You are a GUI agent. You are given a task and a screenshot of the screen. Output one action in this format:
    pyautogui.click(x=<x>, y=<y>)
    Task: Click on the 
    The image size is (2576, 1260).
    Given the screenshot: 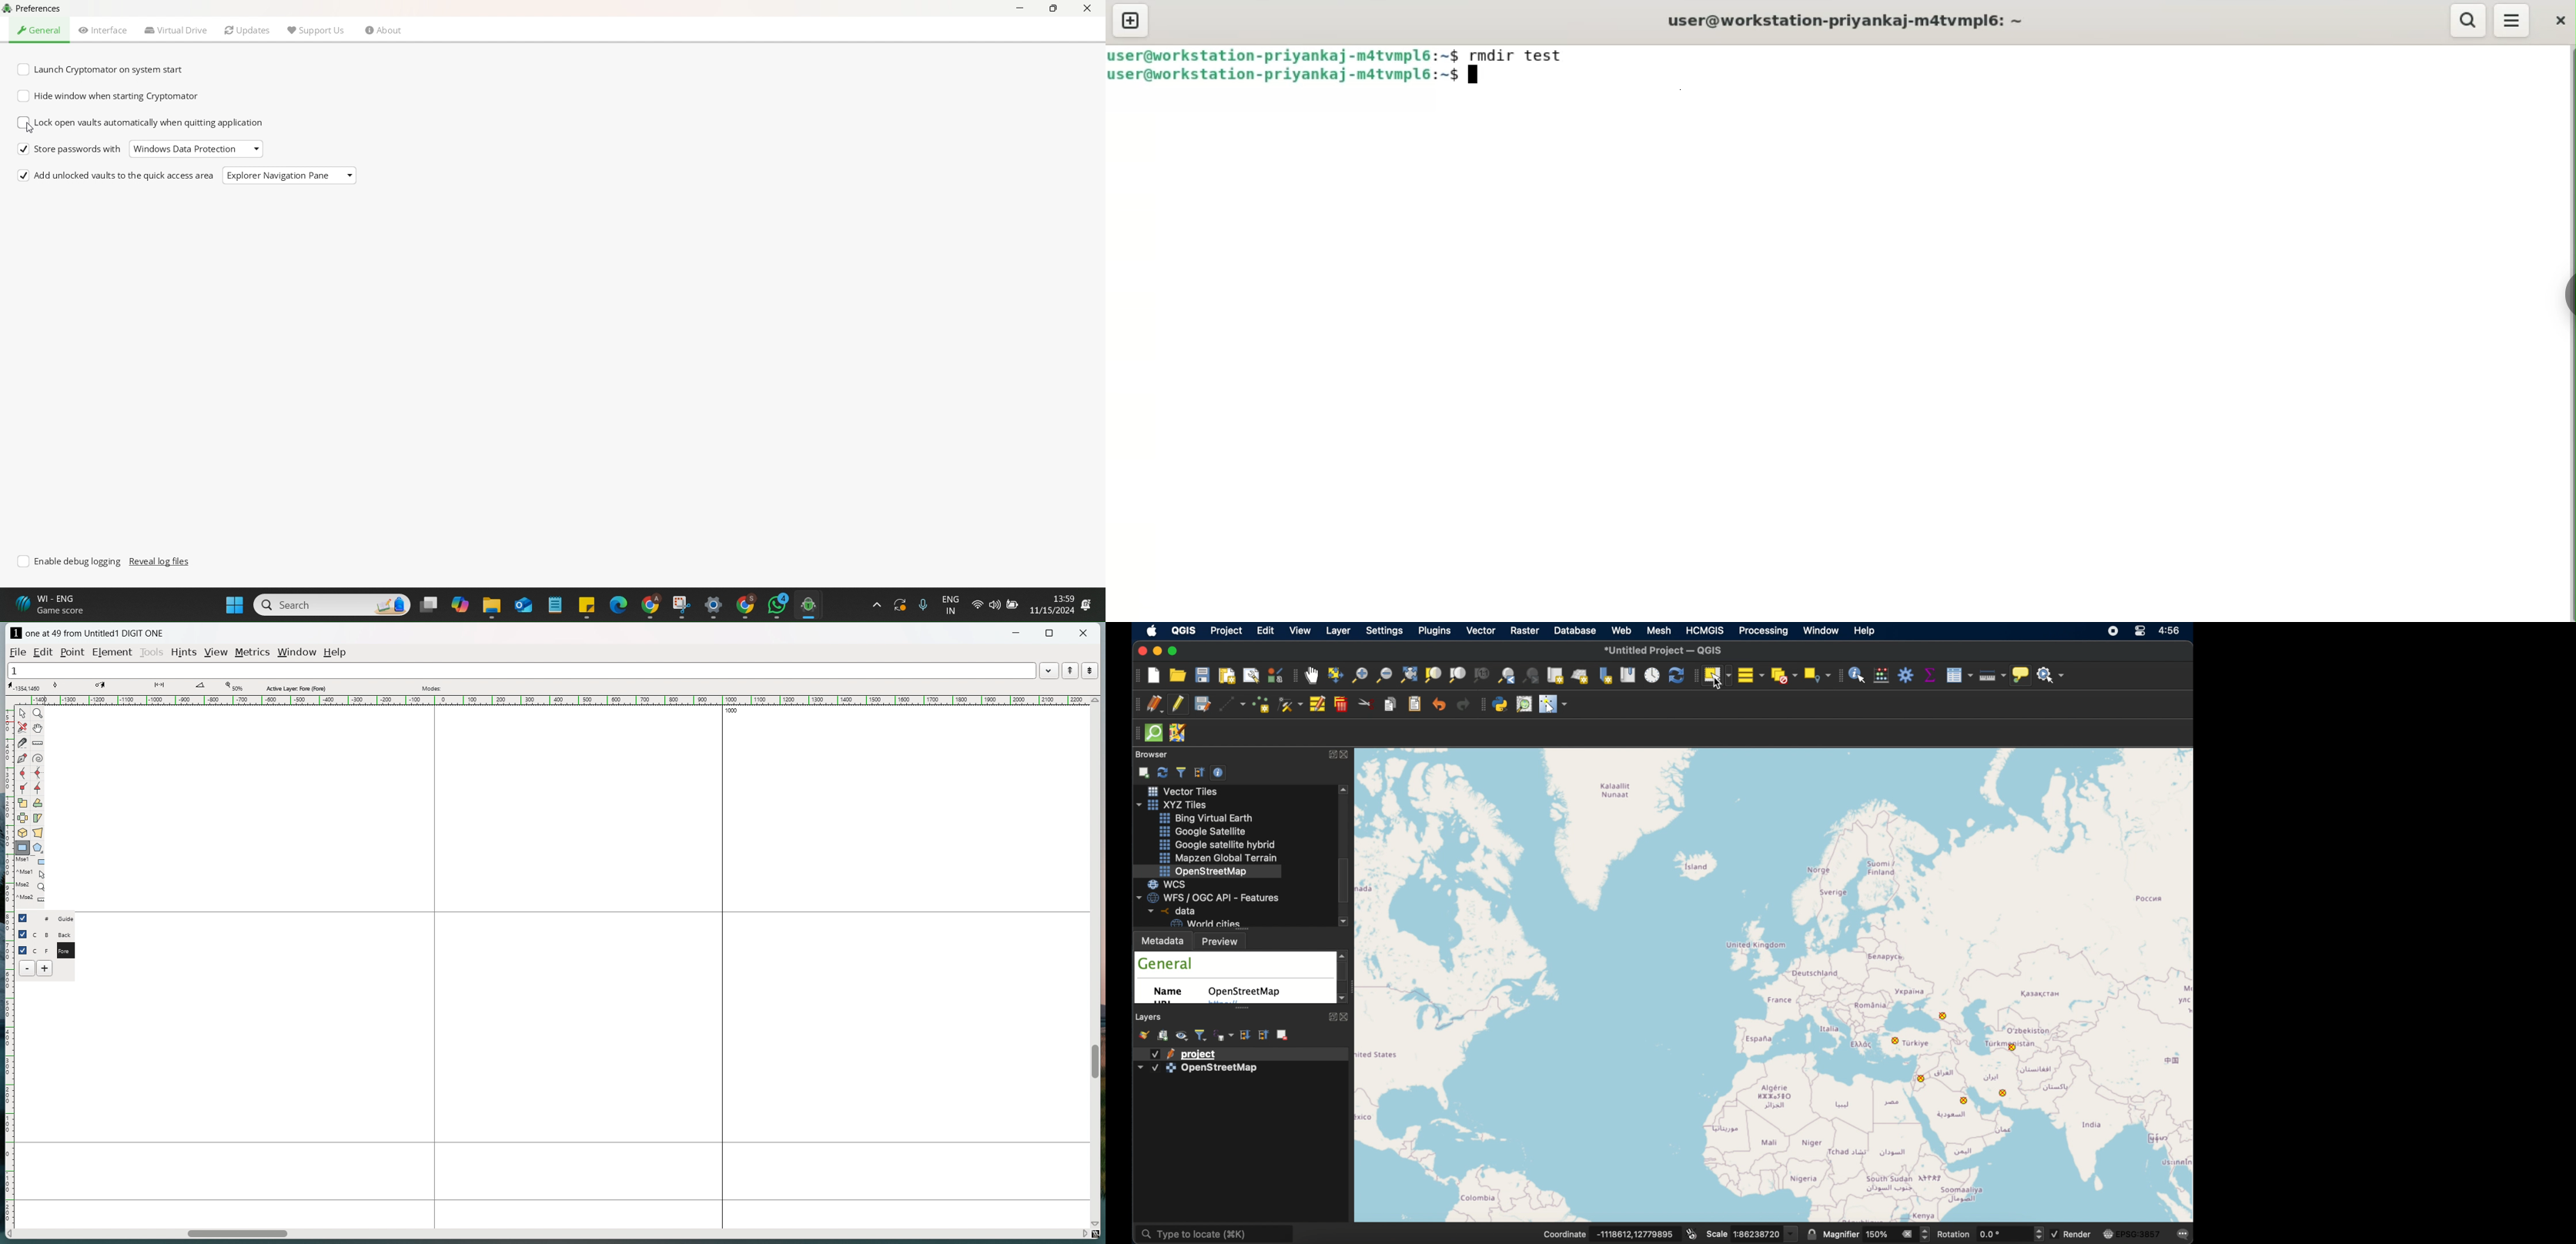 What is the action you would take?
    pyautogui.click(x=1226, y=630)
    